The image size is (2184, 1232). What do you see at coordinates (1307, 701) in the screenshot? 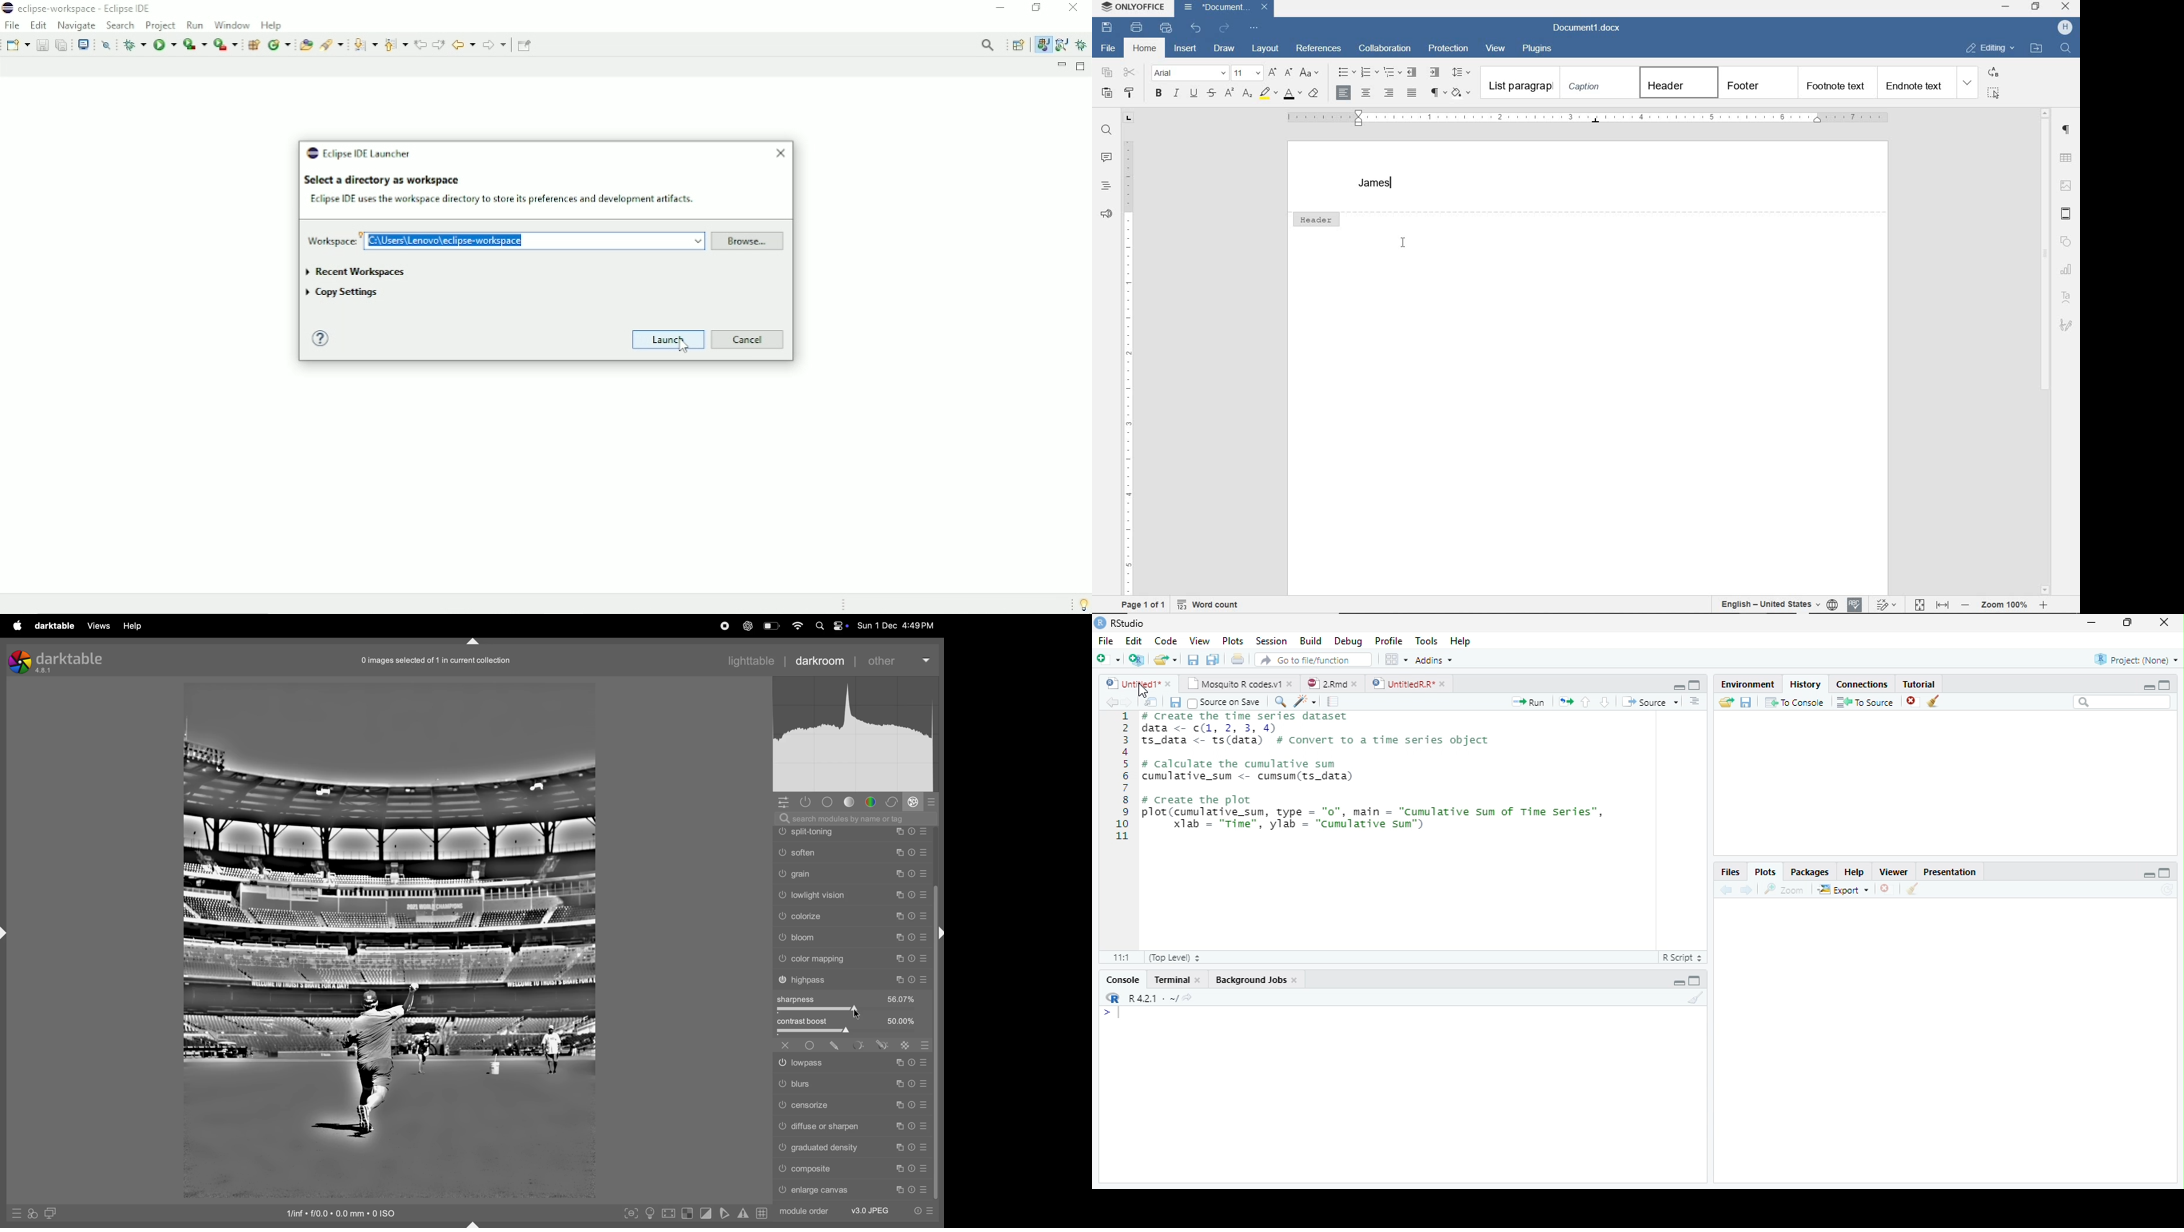
I see `Code Refactor` at bounding box center [1307, 701].